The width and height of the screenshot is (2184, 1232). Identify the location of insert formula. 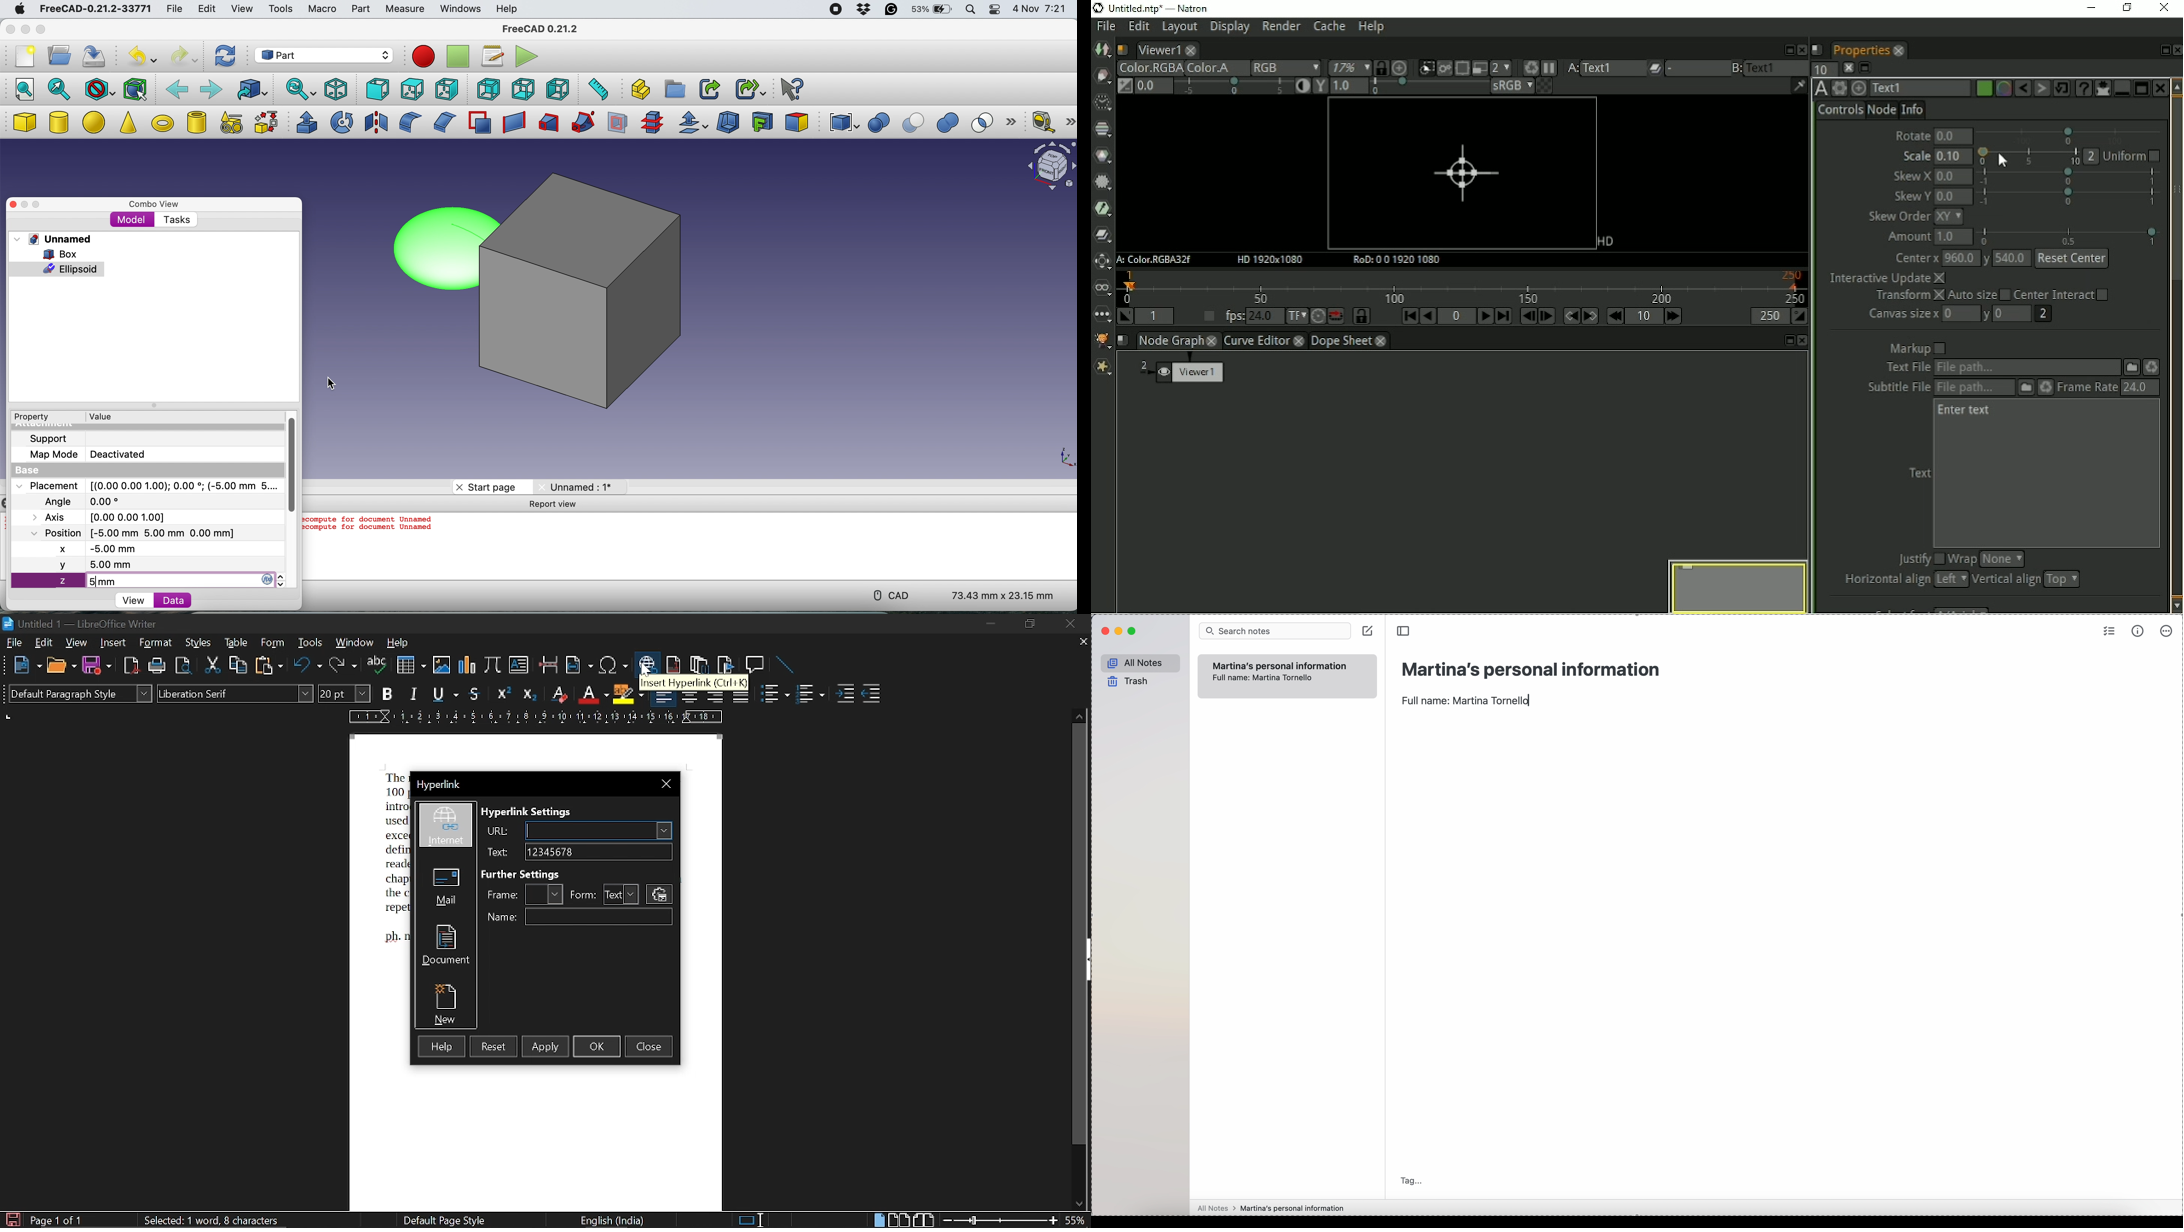
(493, 664).